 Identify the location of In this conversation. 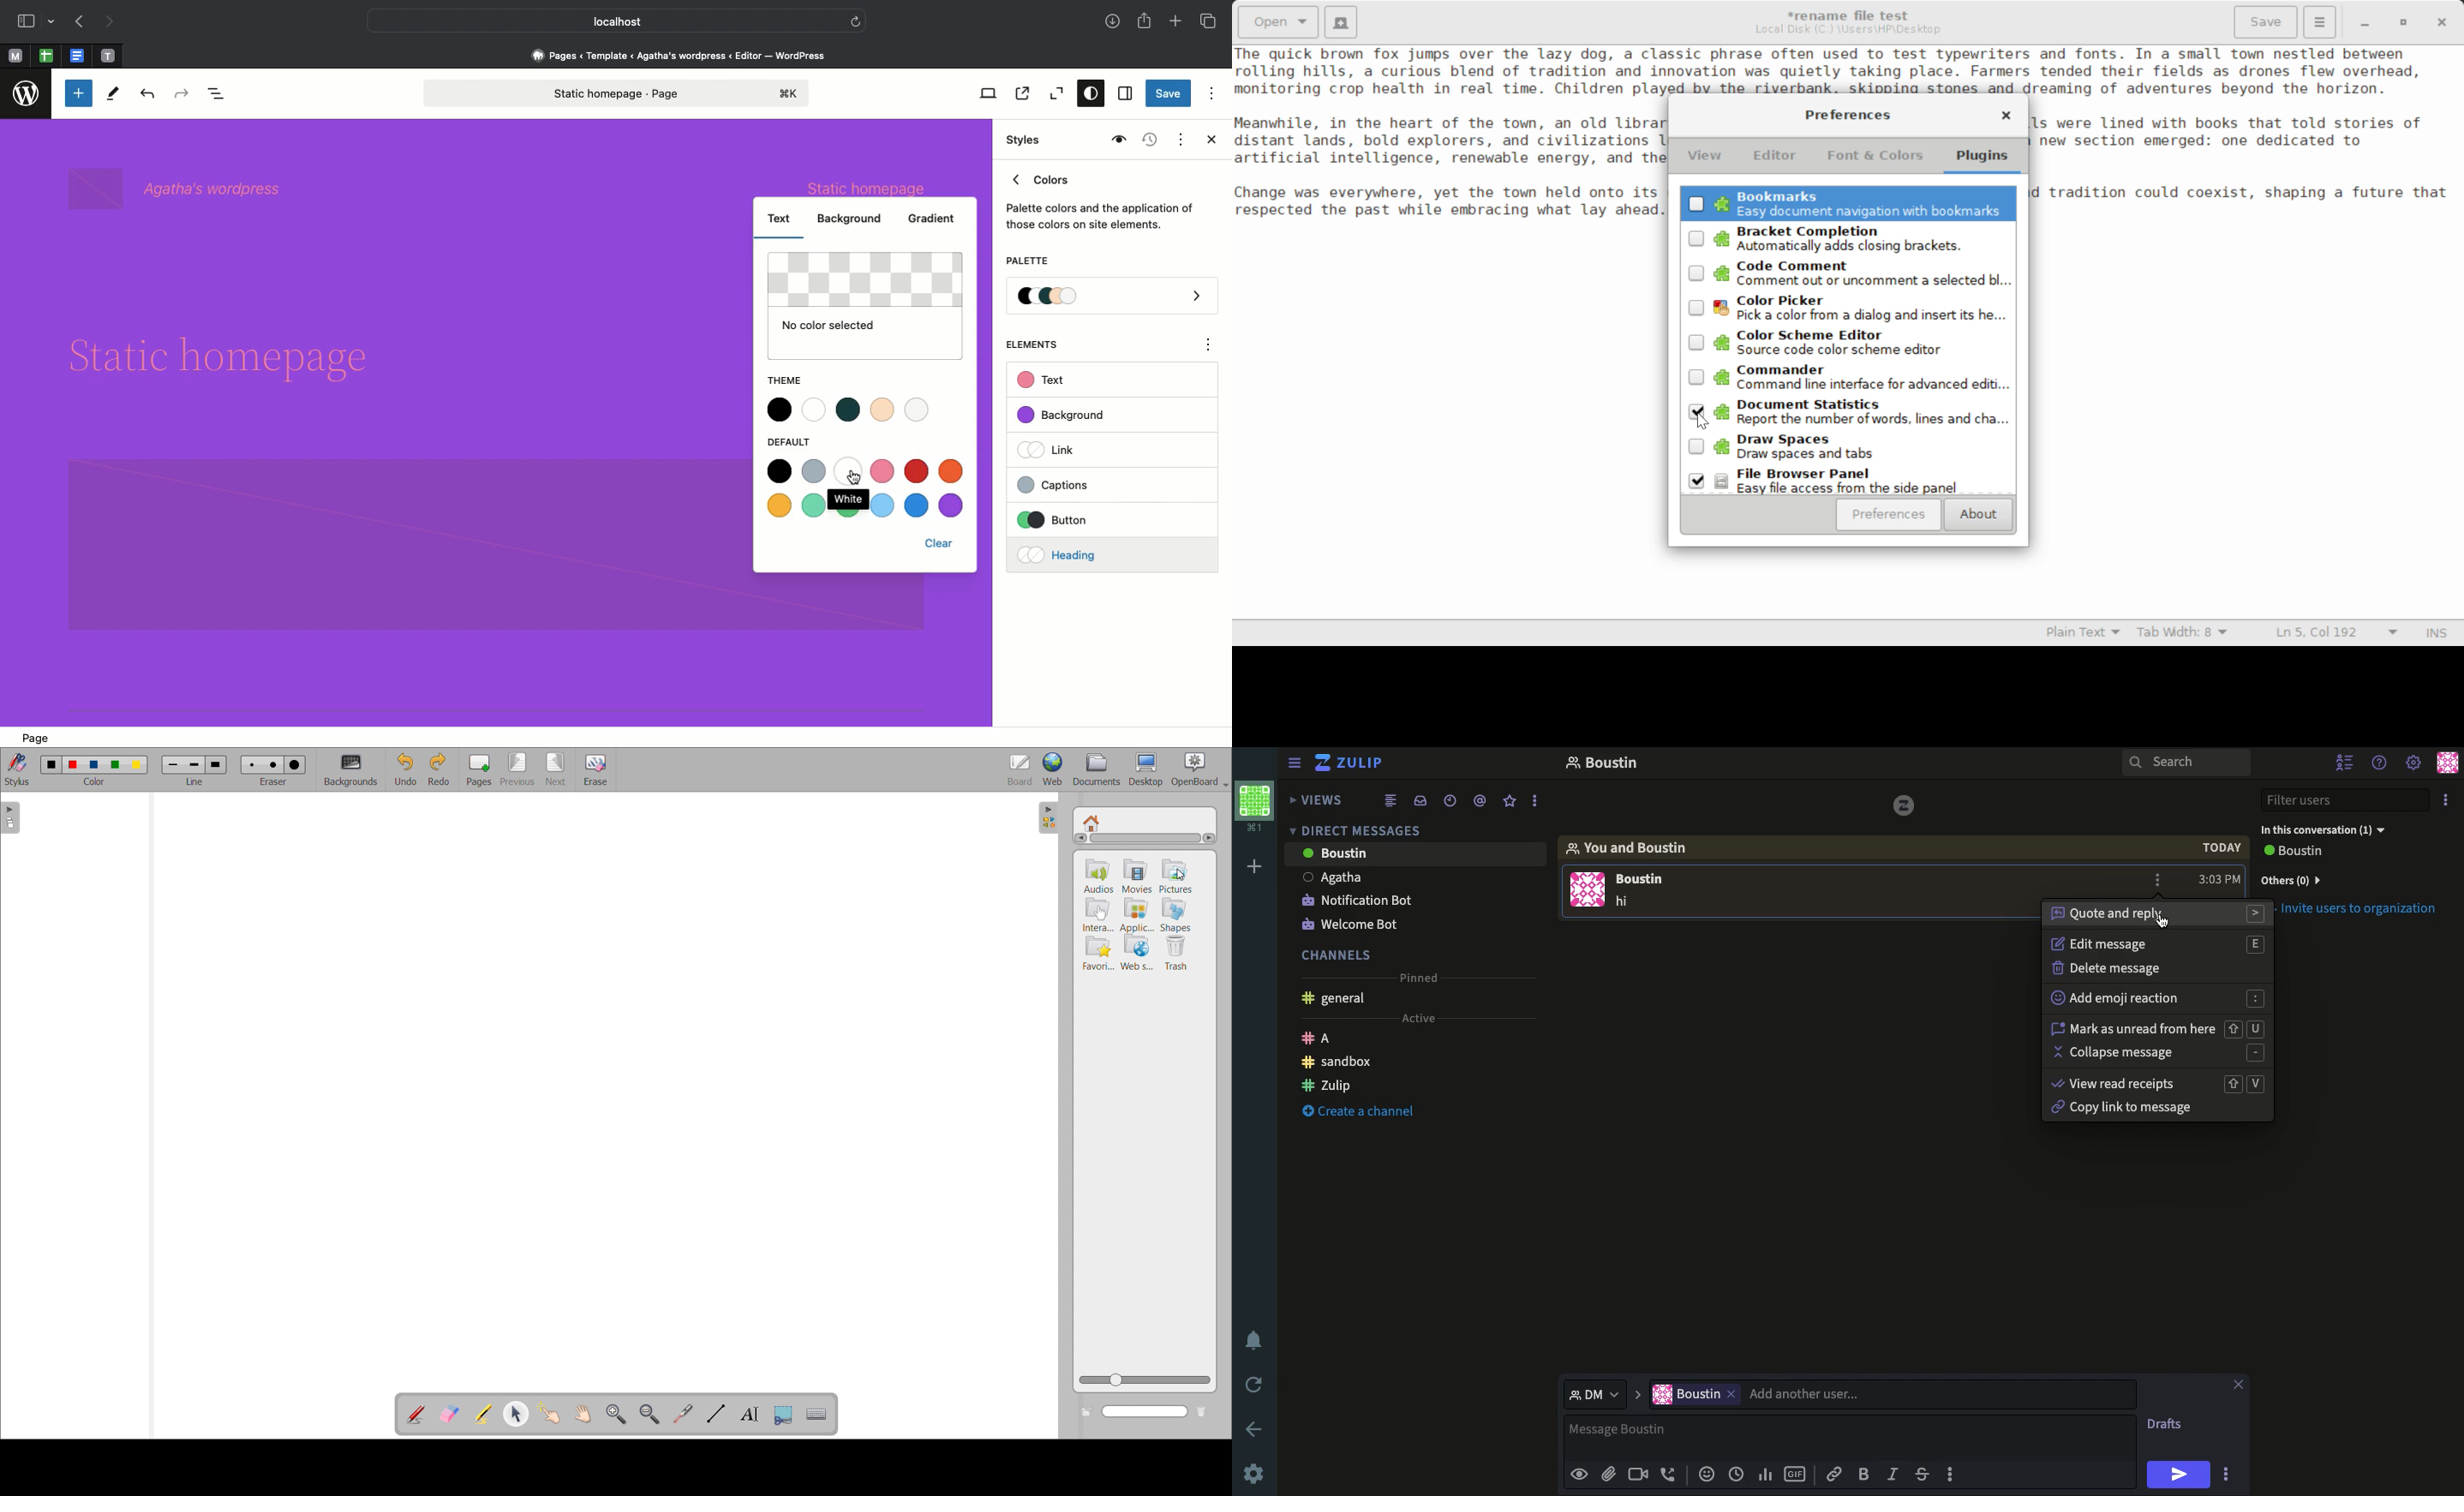
(2335, 829).